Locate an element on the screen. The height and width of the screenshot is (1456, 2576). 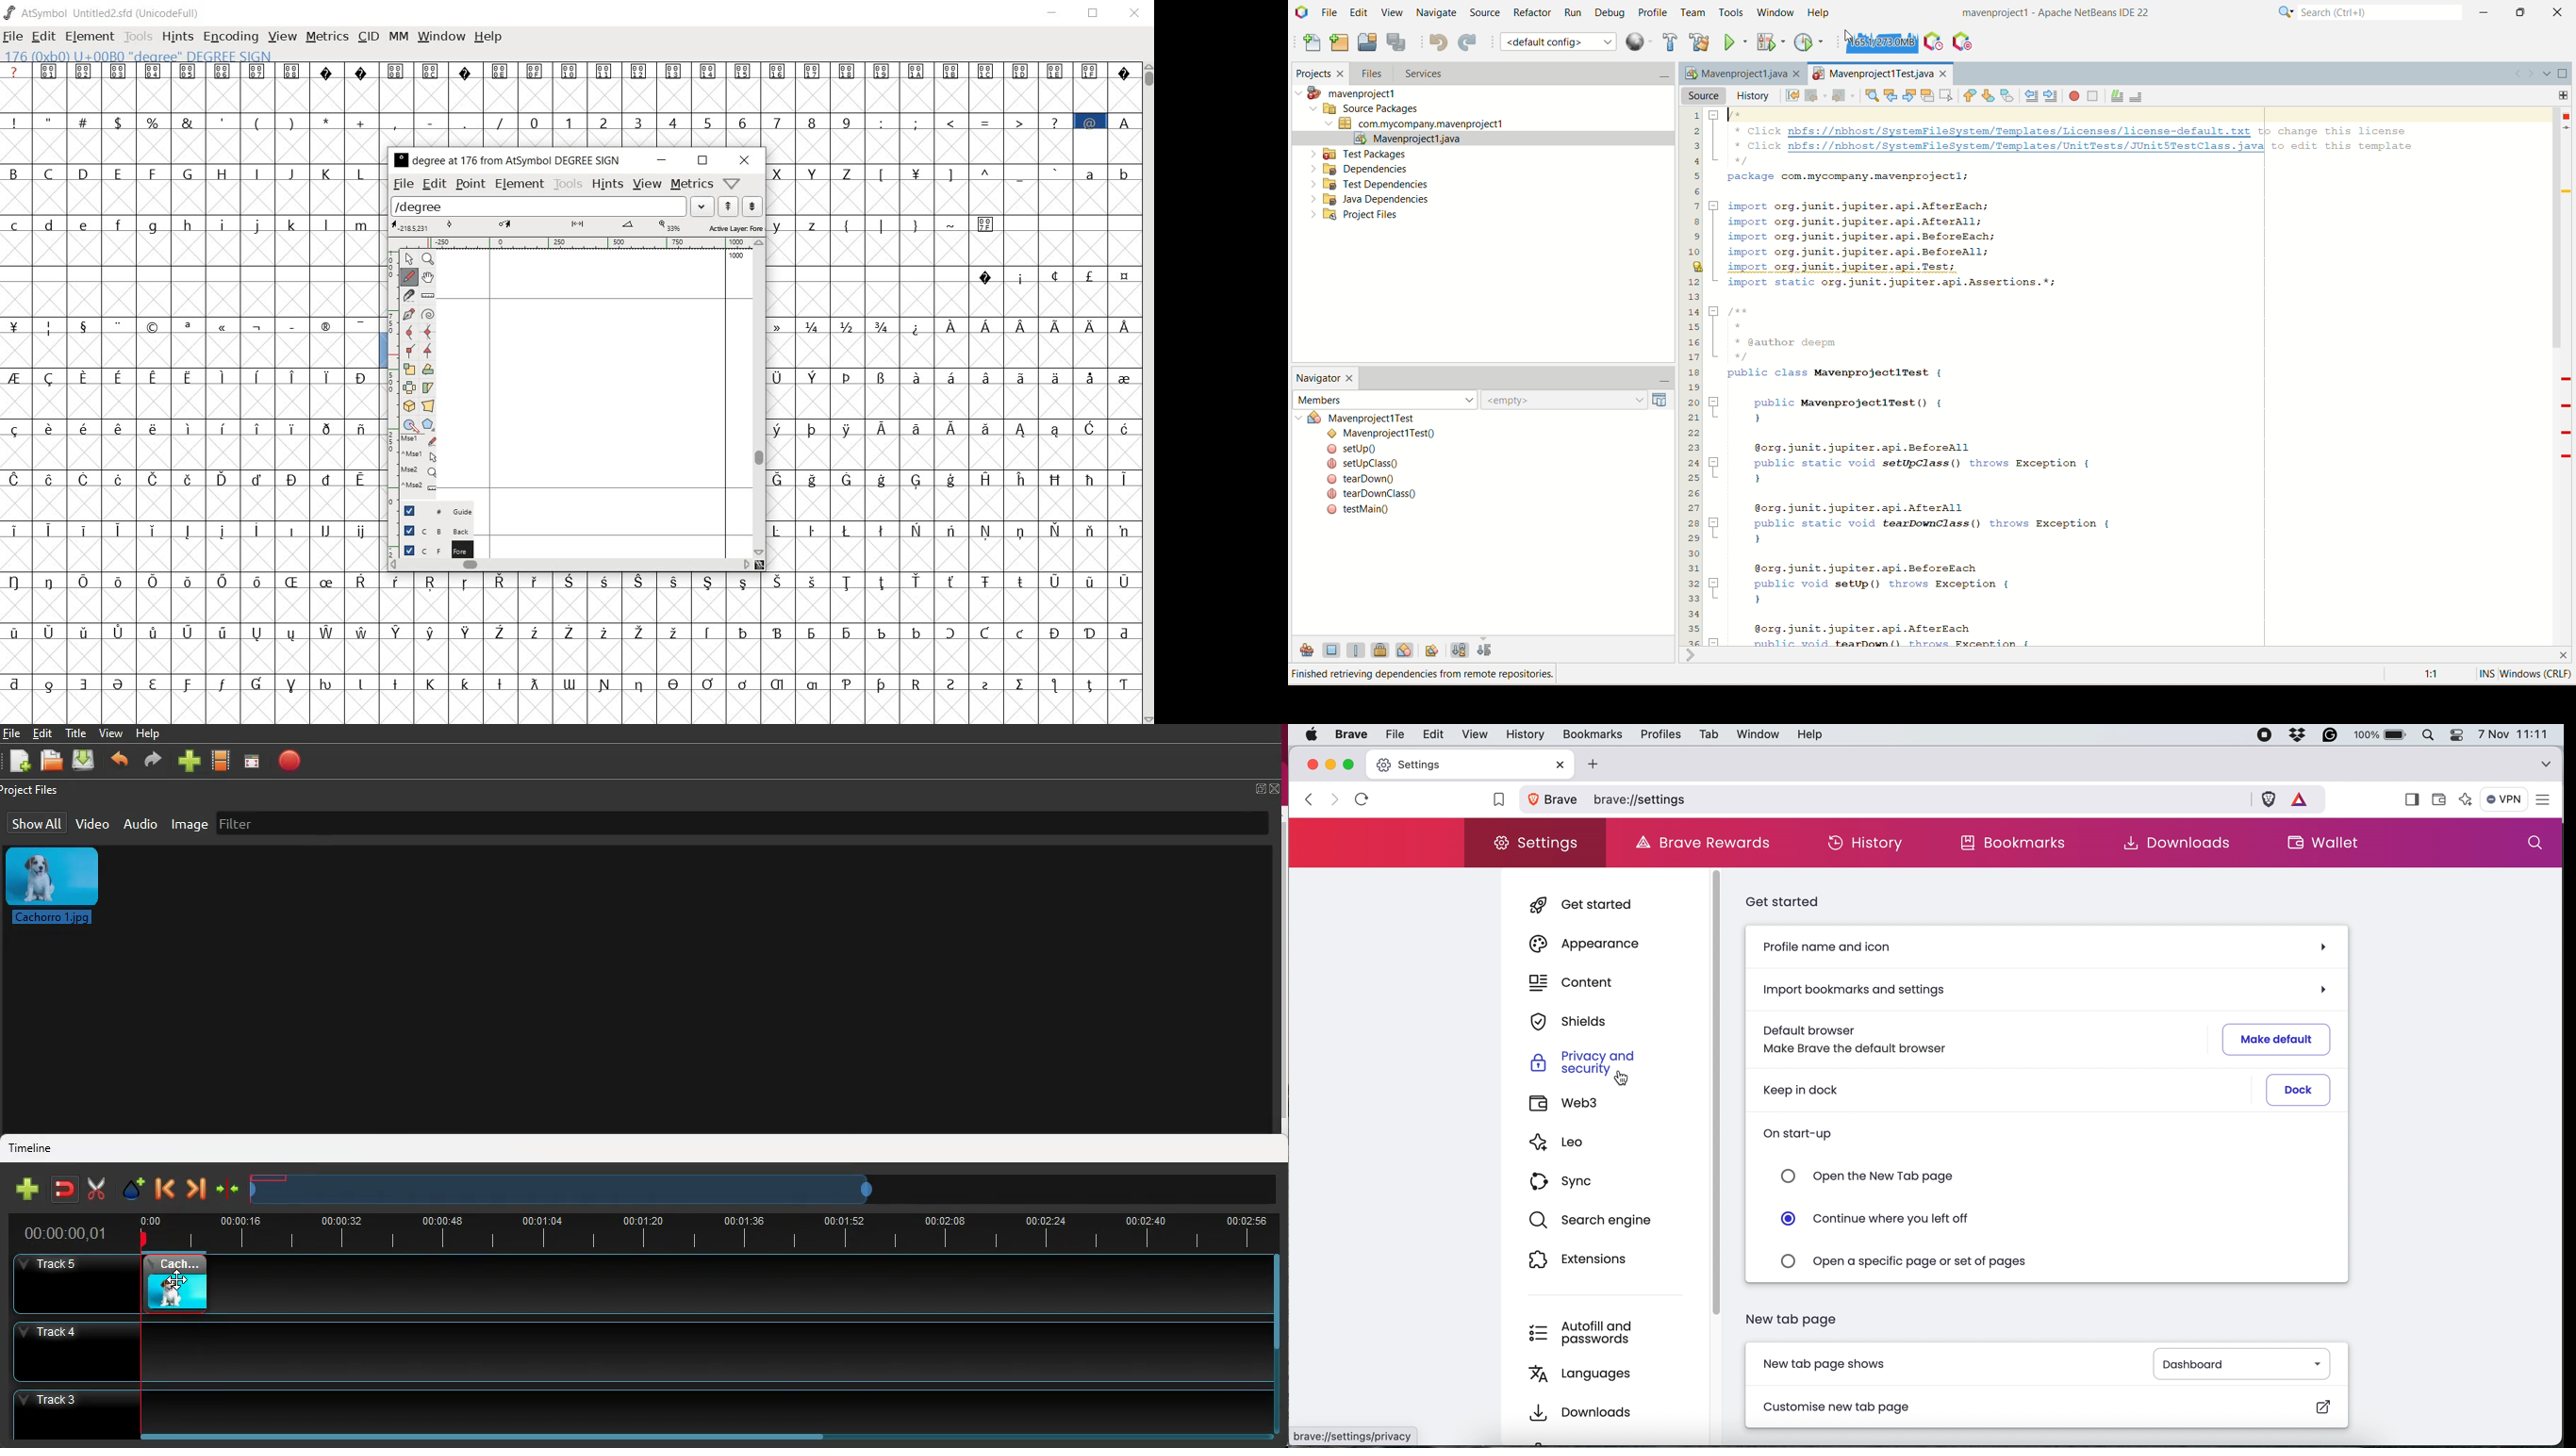
scroll bar is located at coordinates (483, 1435).